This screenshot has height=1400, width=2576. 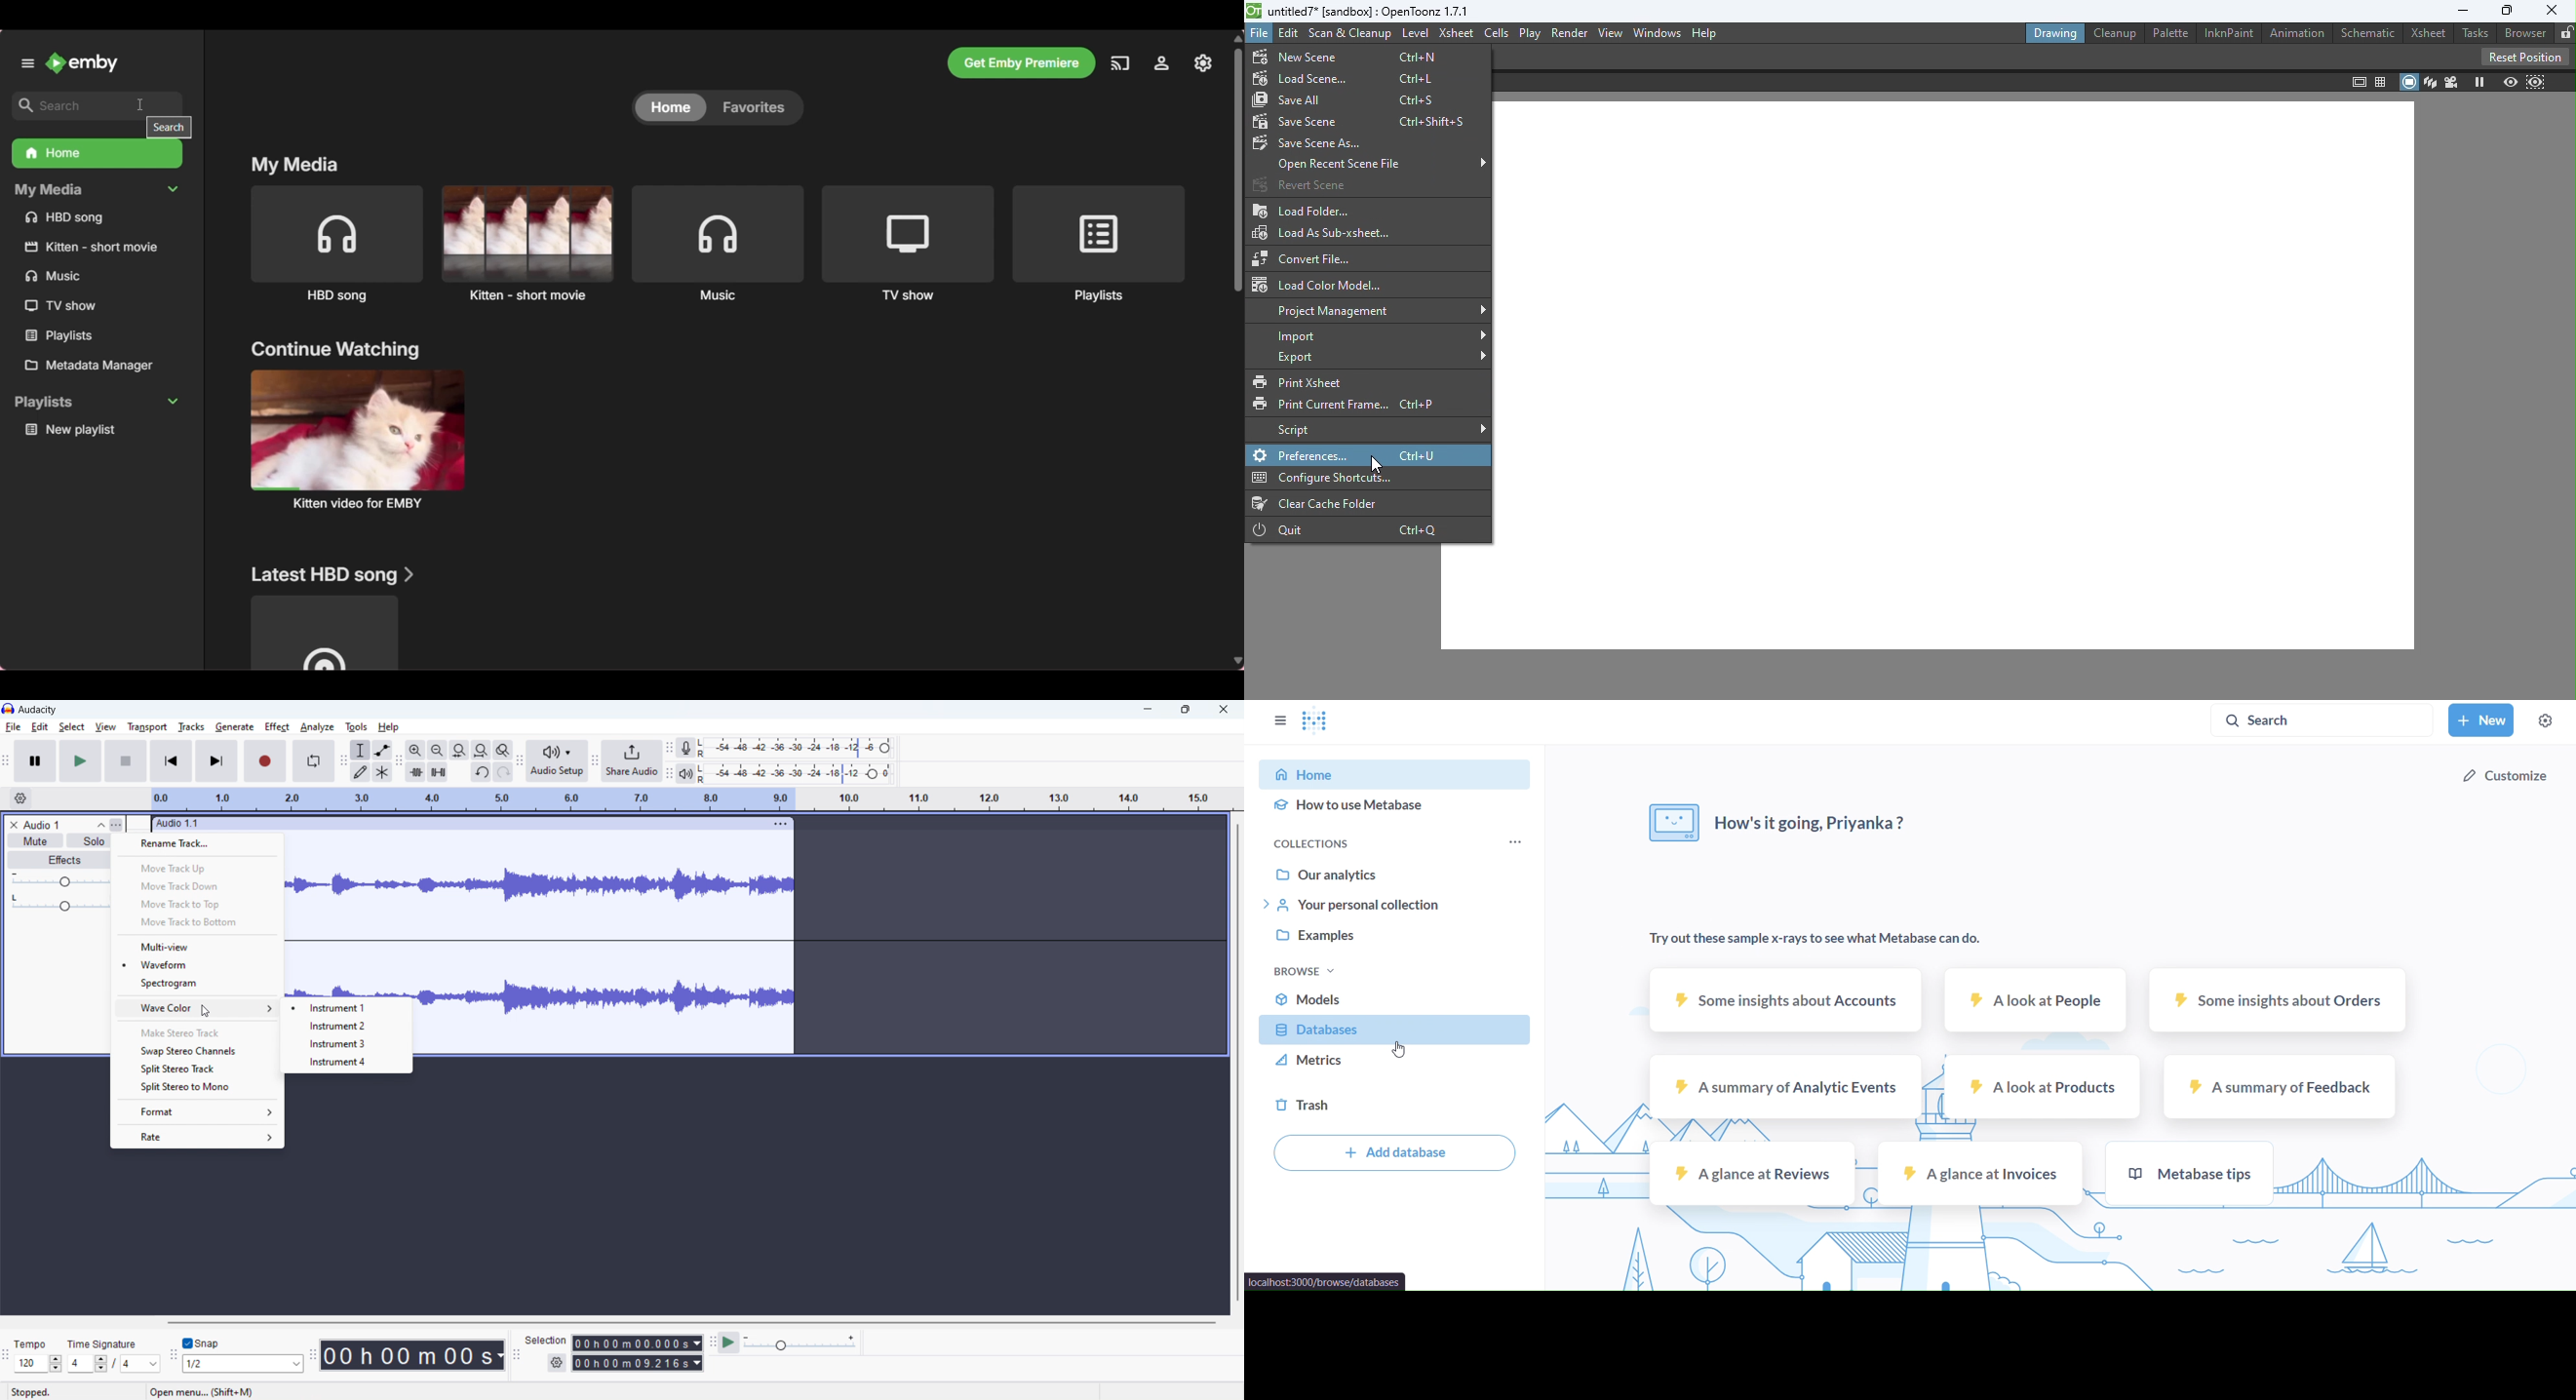 I want to click on instrument 4, so click(x=347, y=1064).